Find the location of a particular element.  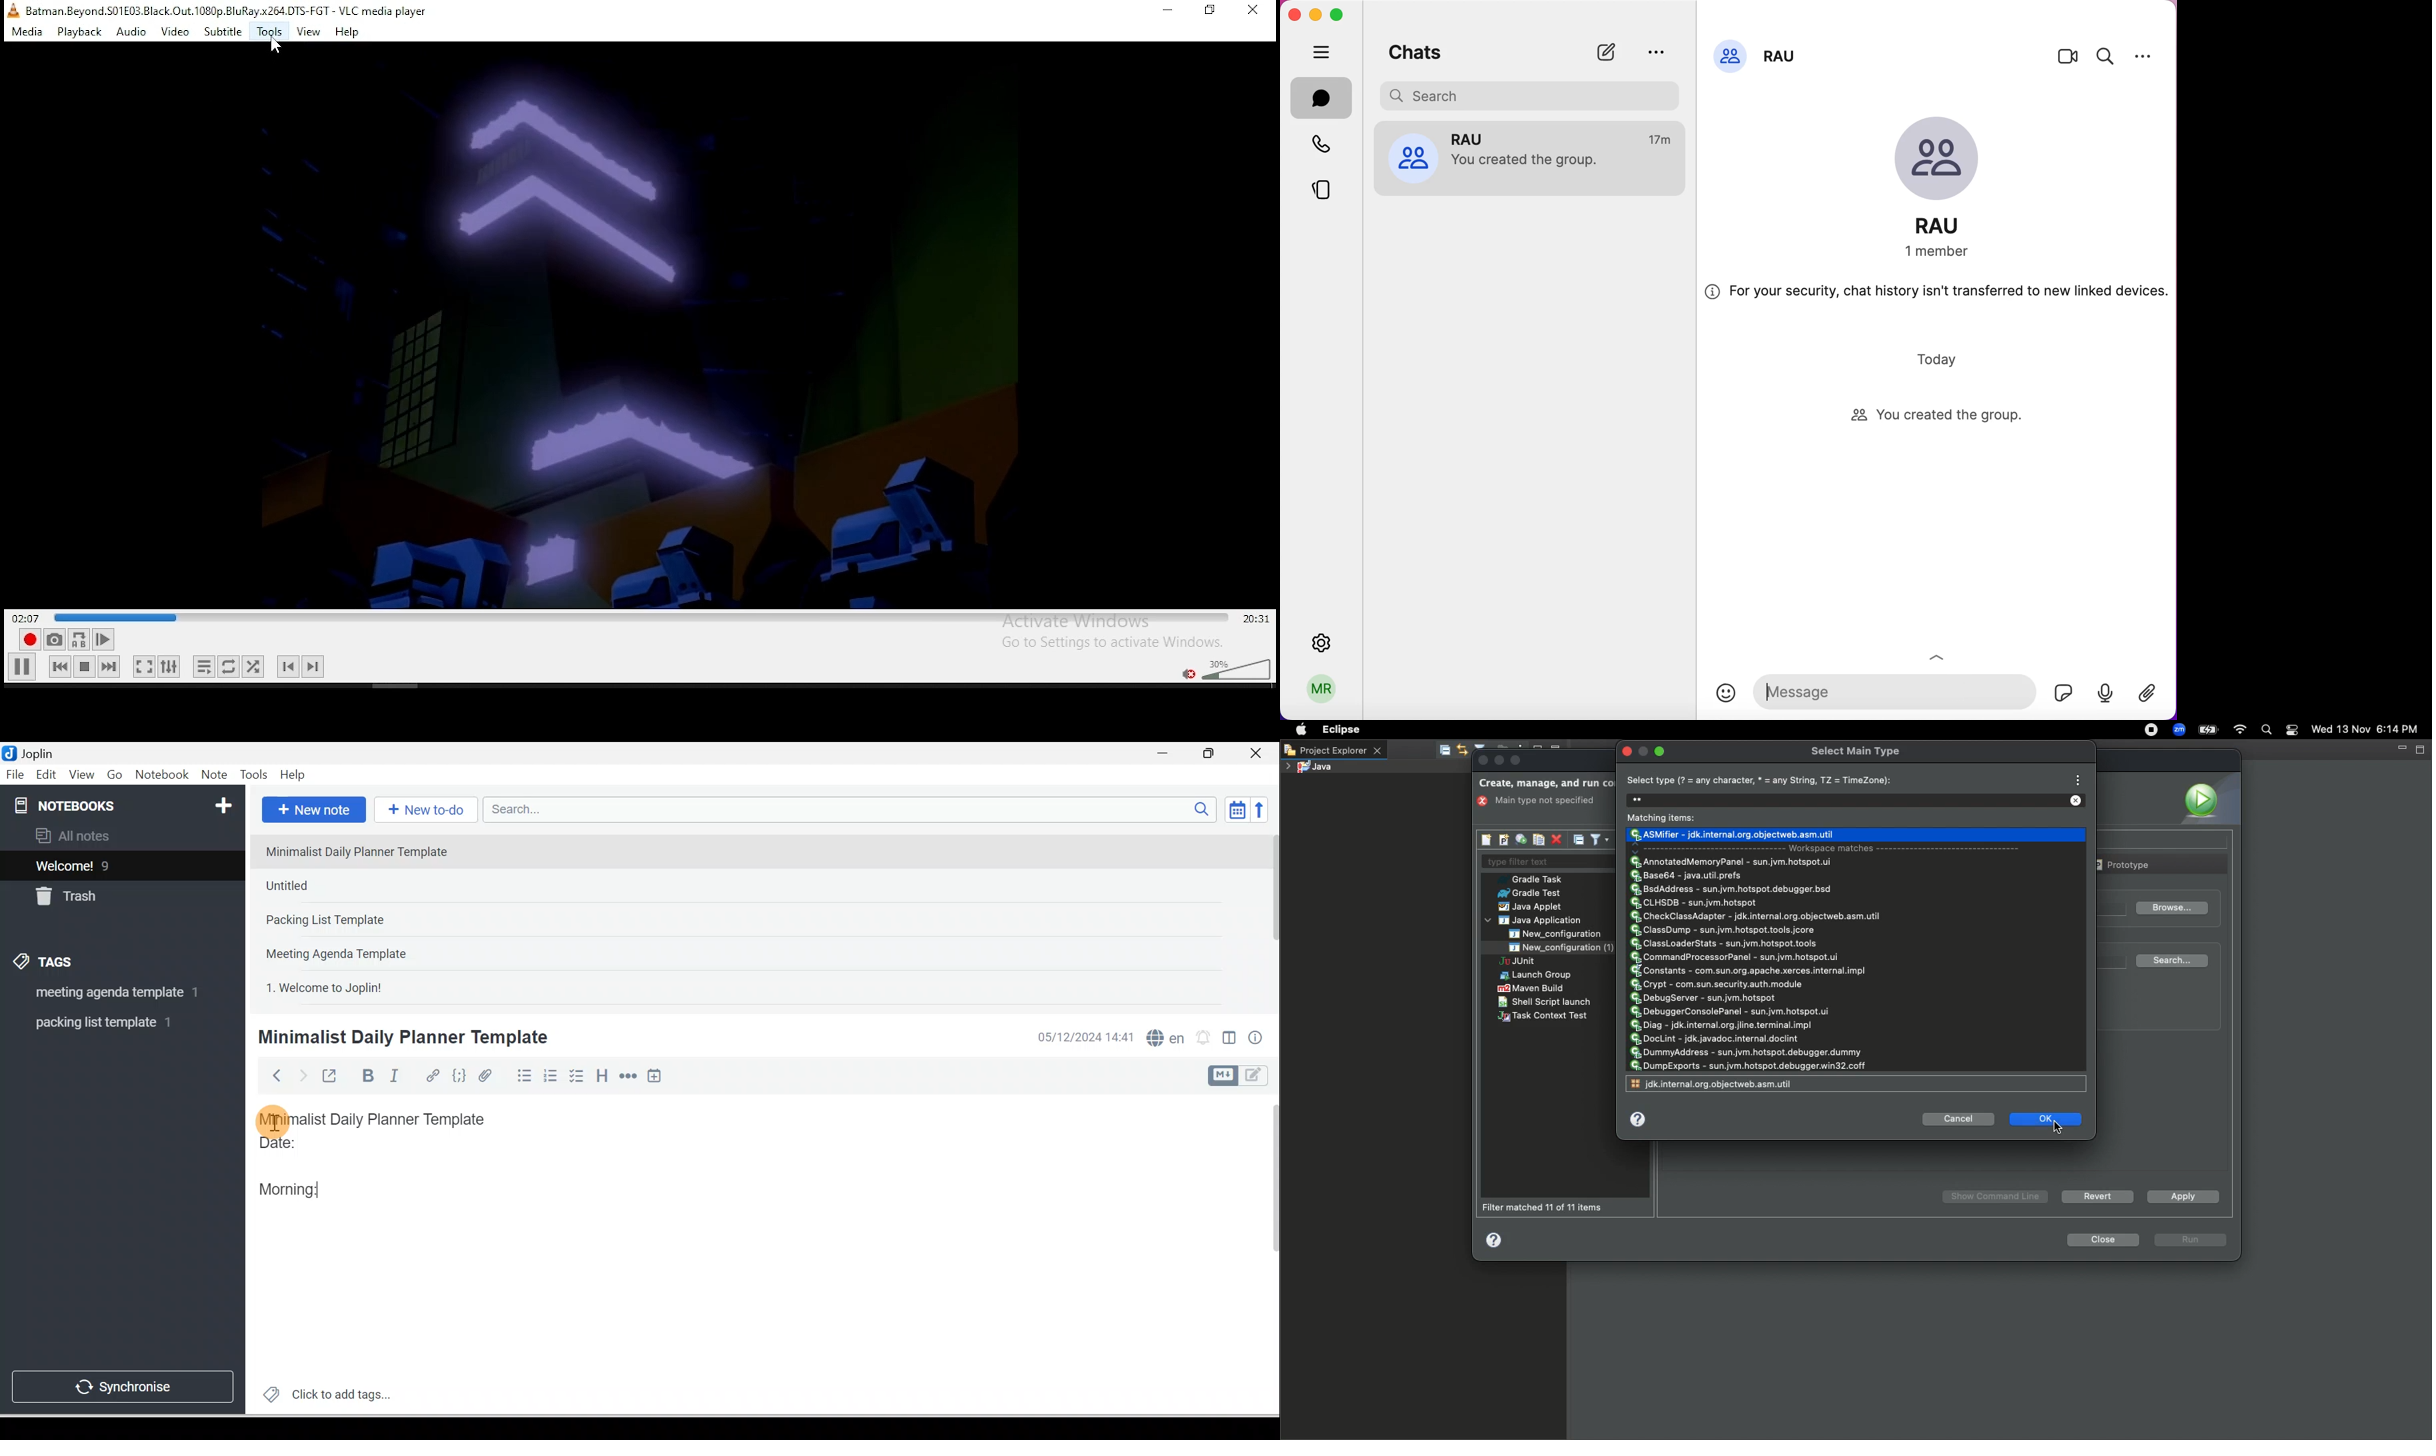

Reverse sort is located at coordinates (1263, 809).